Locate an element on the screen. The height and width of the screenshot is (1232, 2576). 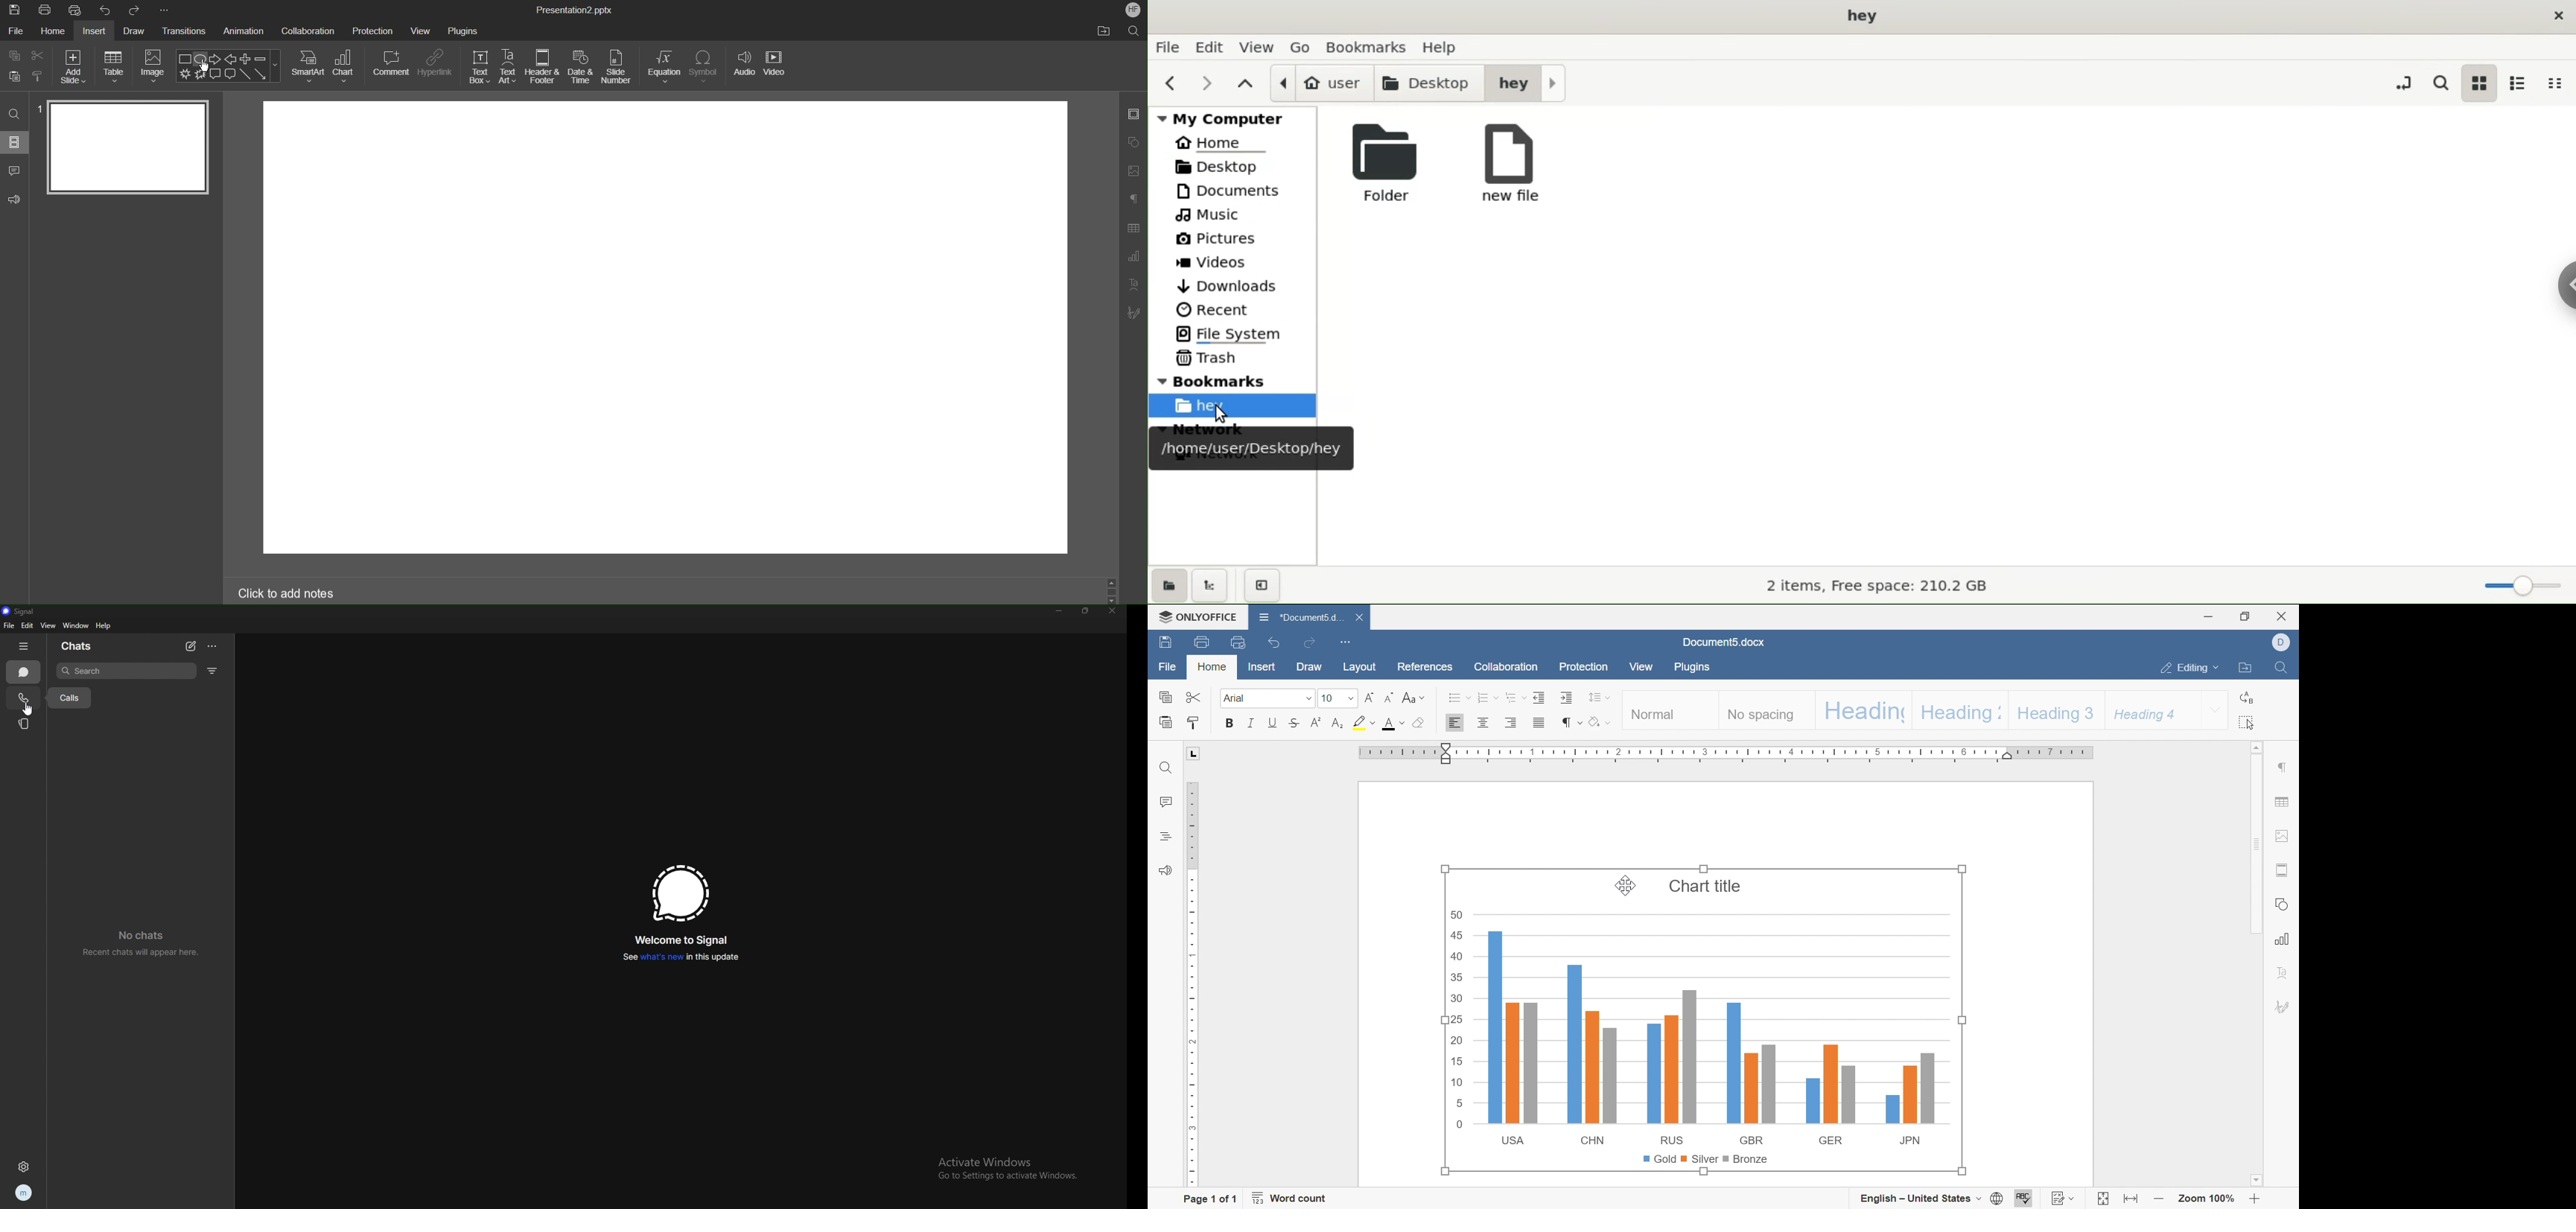
Header & Footer is located at coordinates (543, 67).